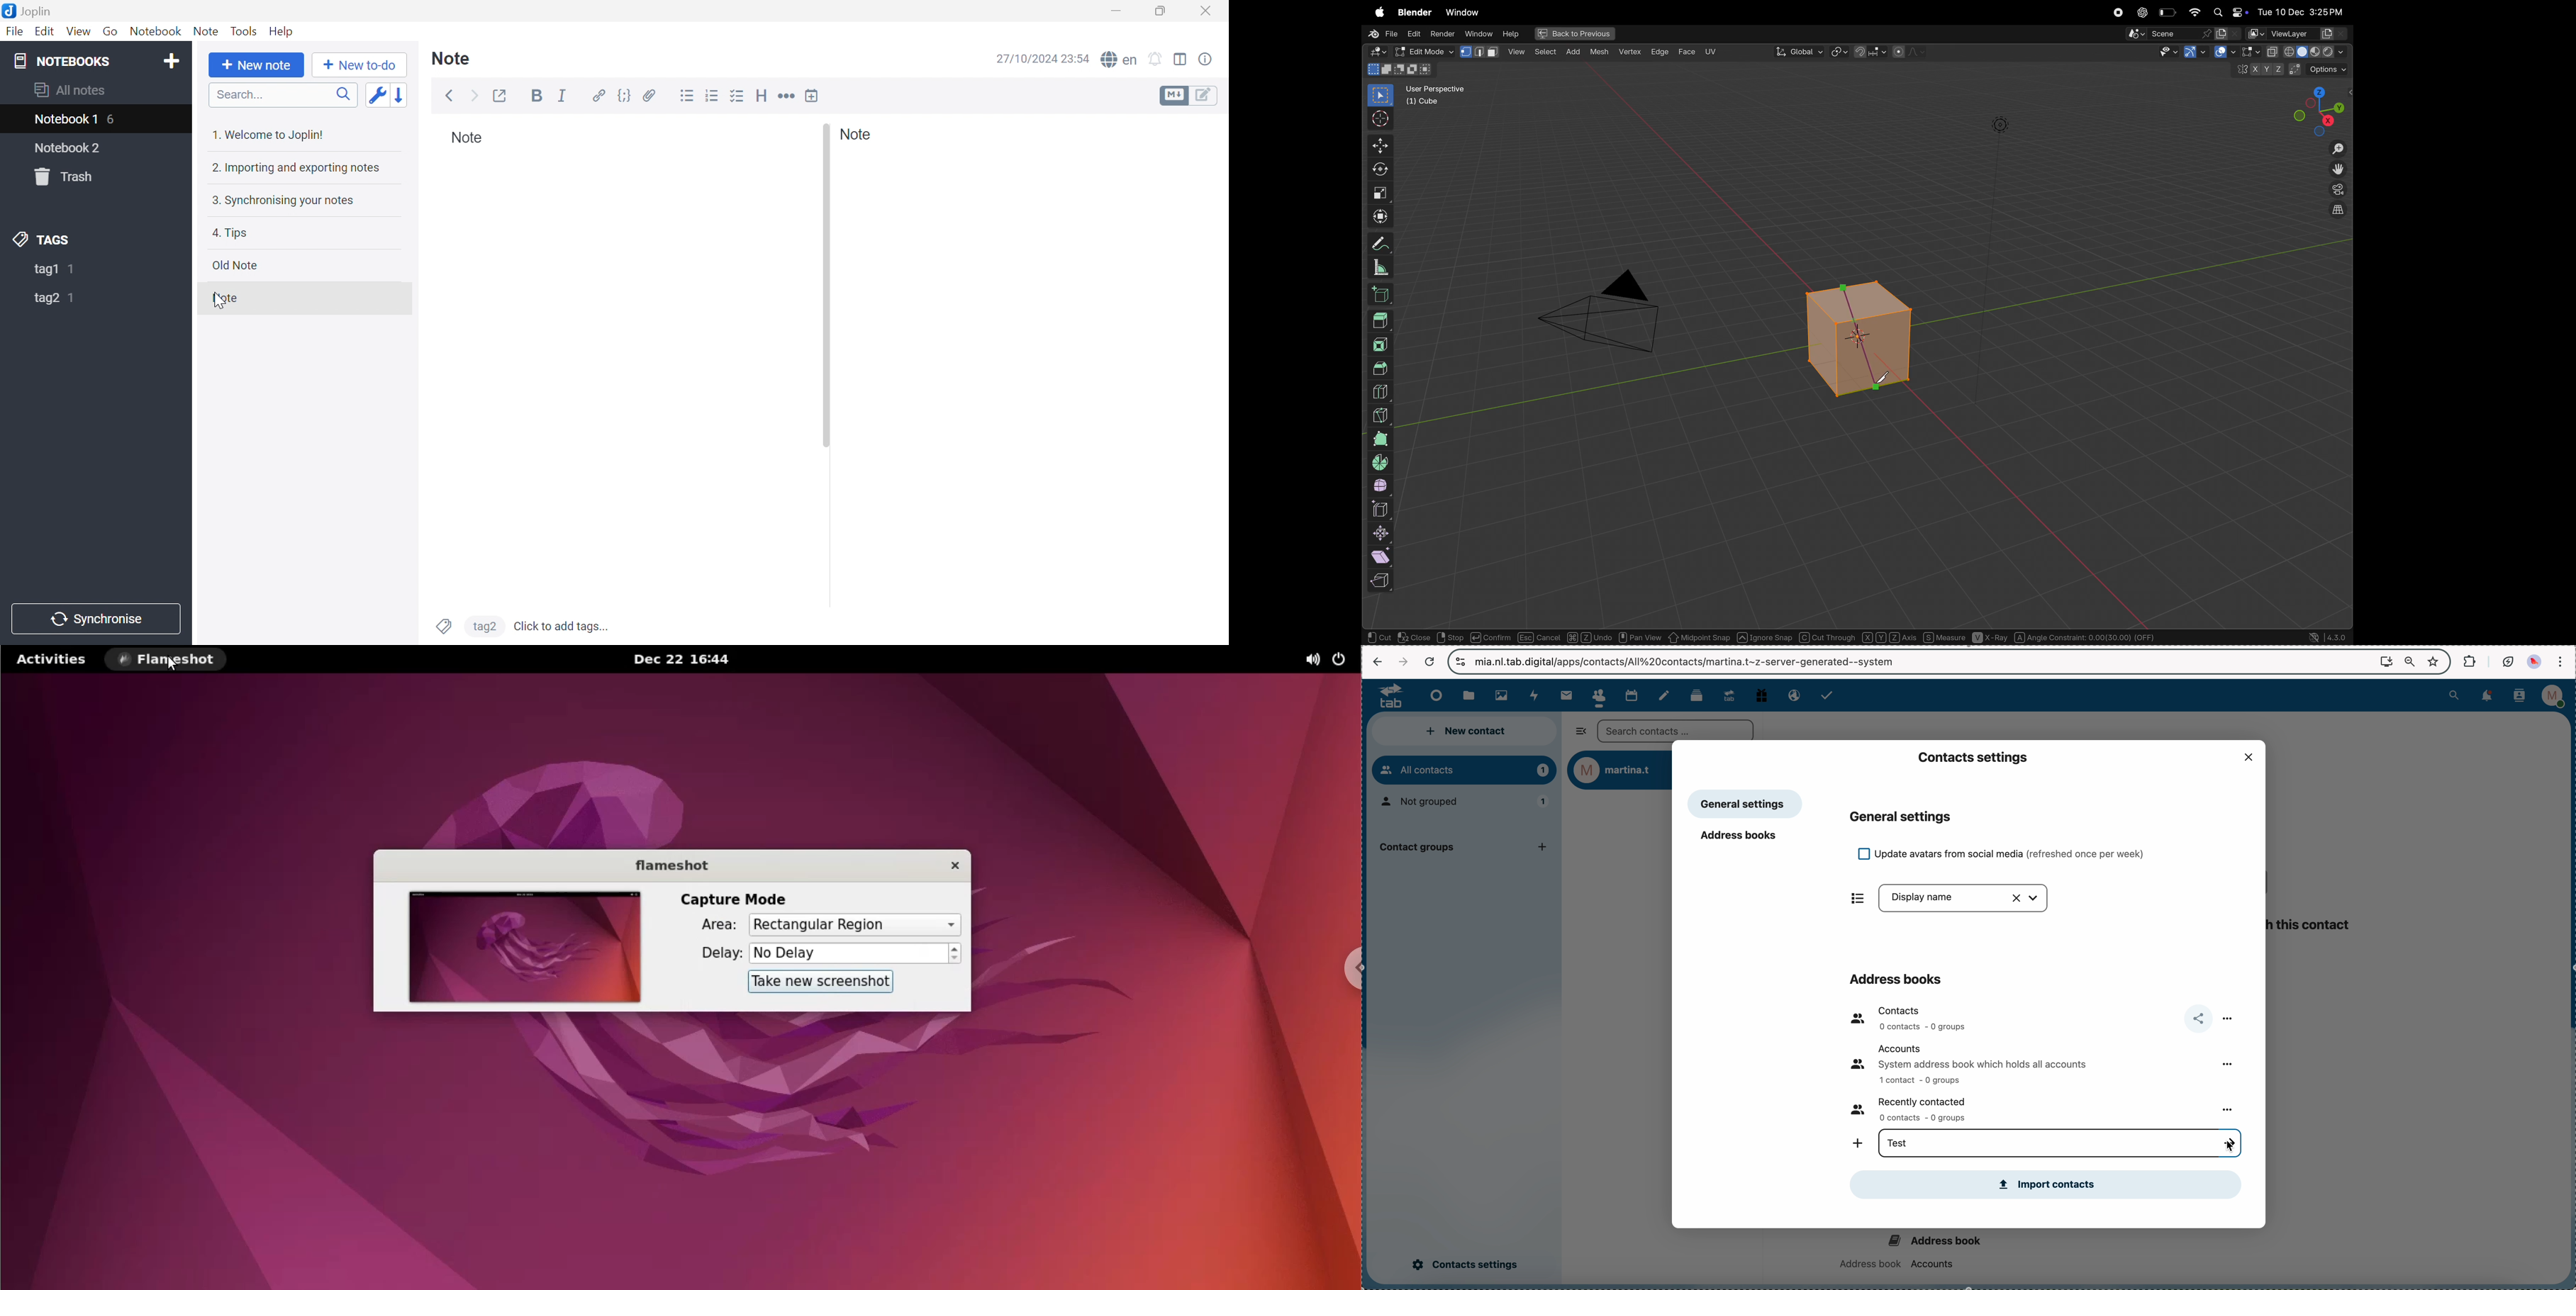 Image resolution: width=2576 pixels, height=1316 pixels. I want to click on All notes, so click(70, 89).